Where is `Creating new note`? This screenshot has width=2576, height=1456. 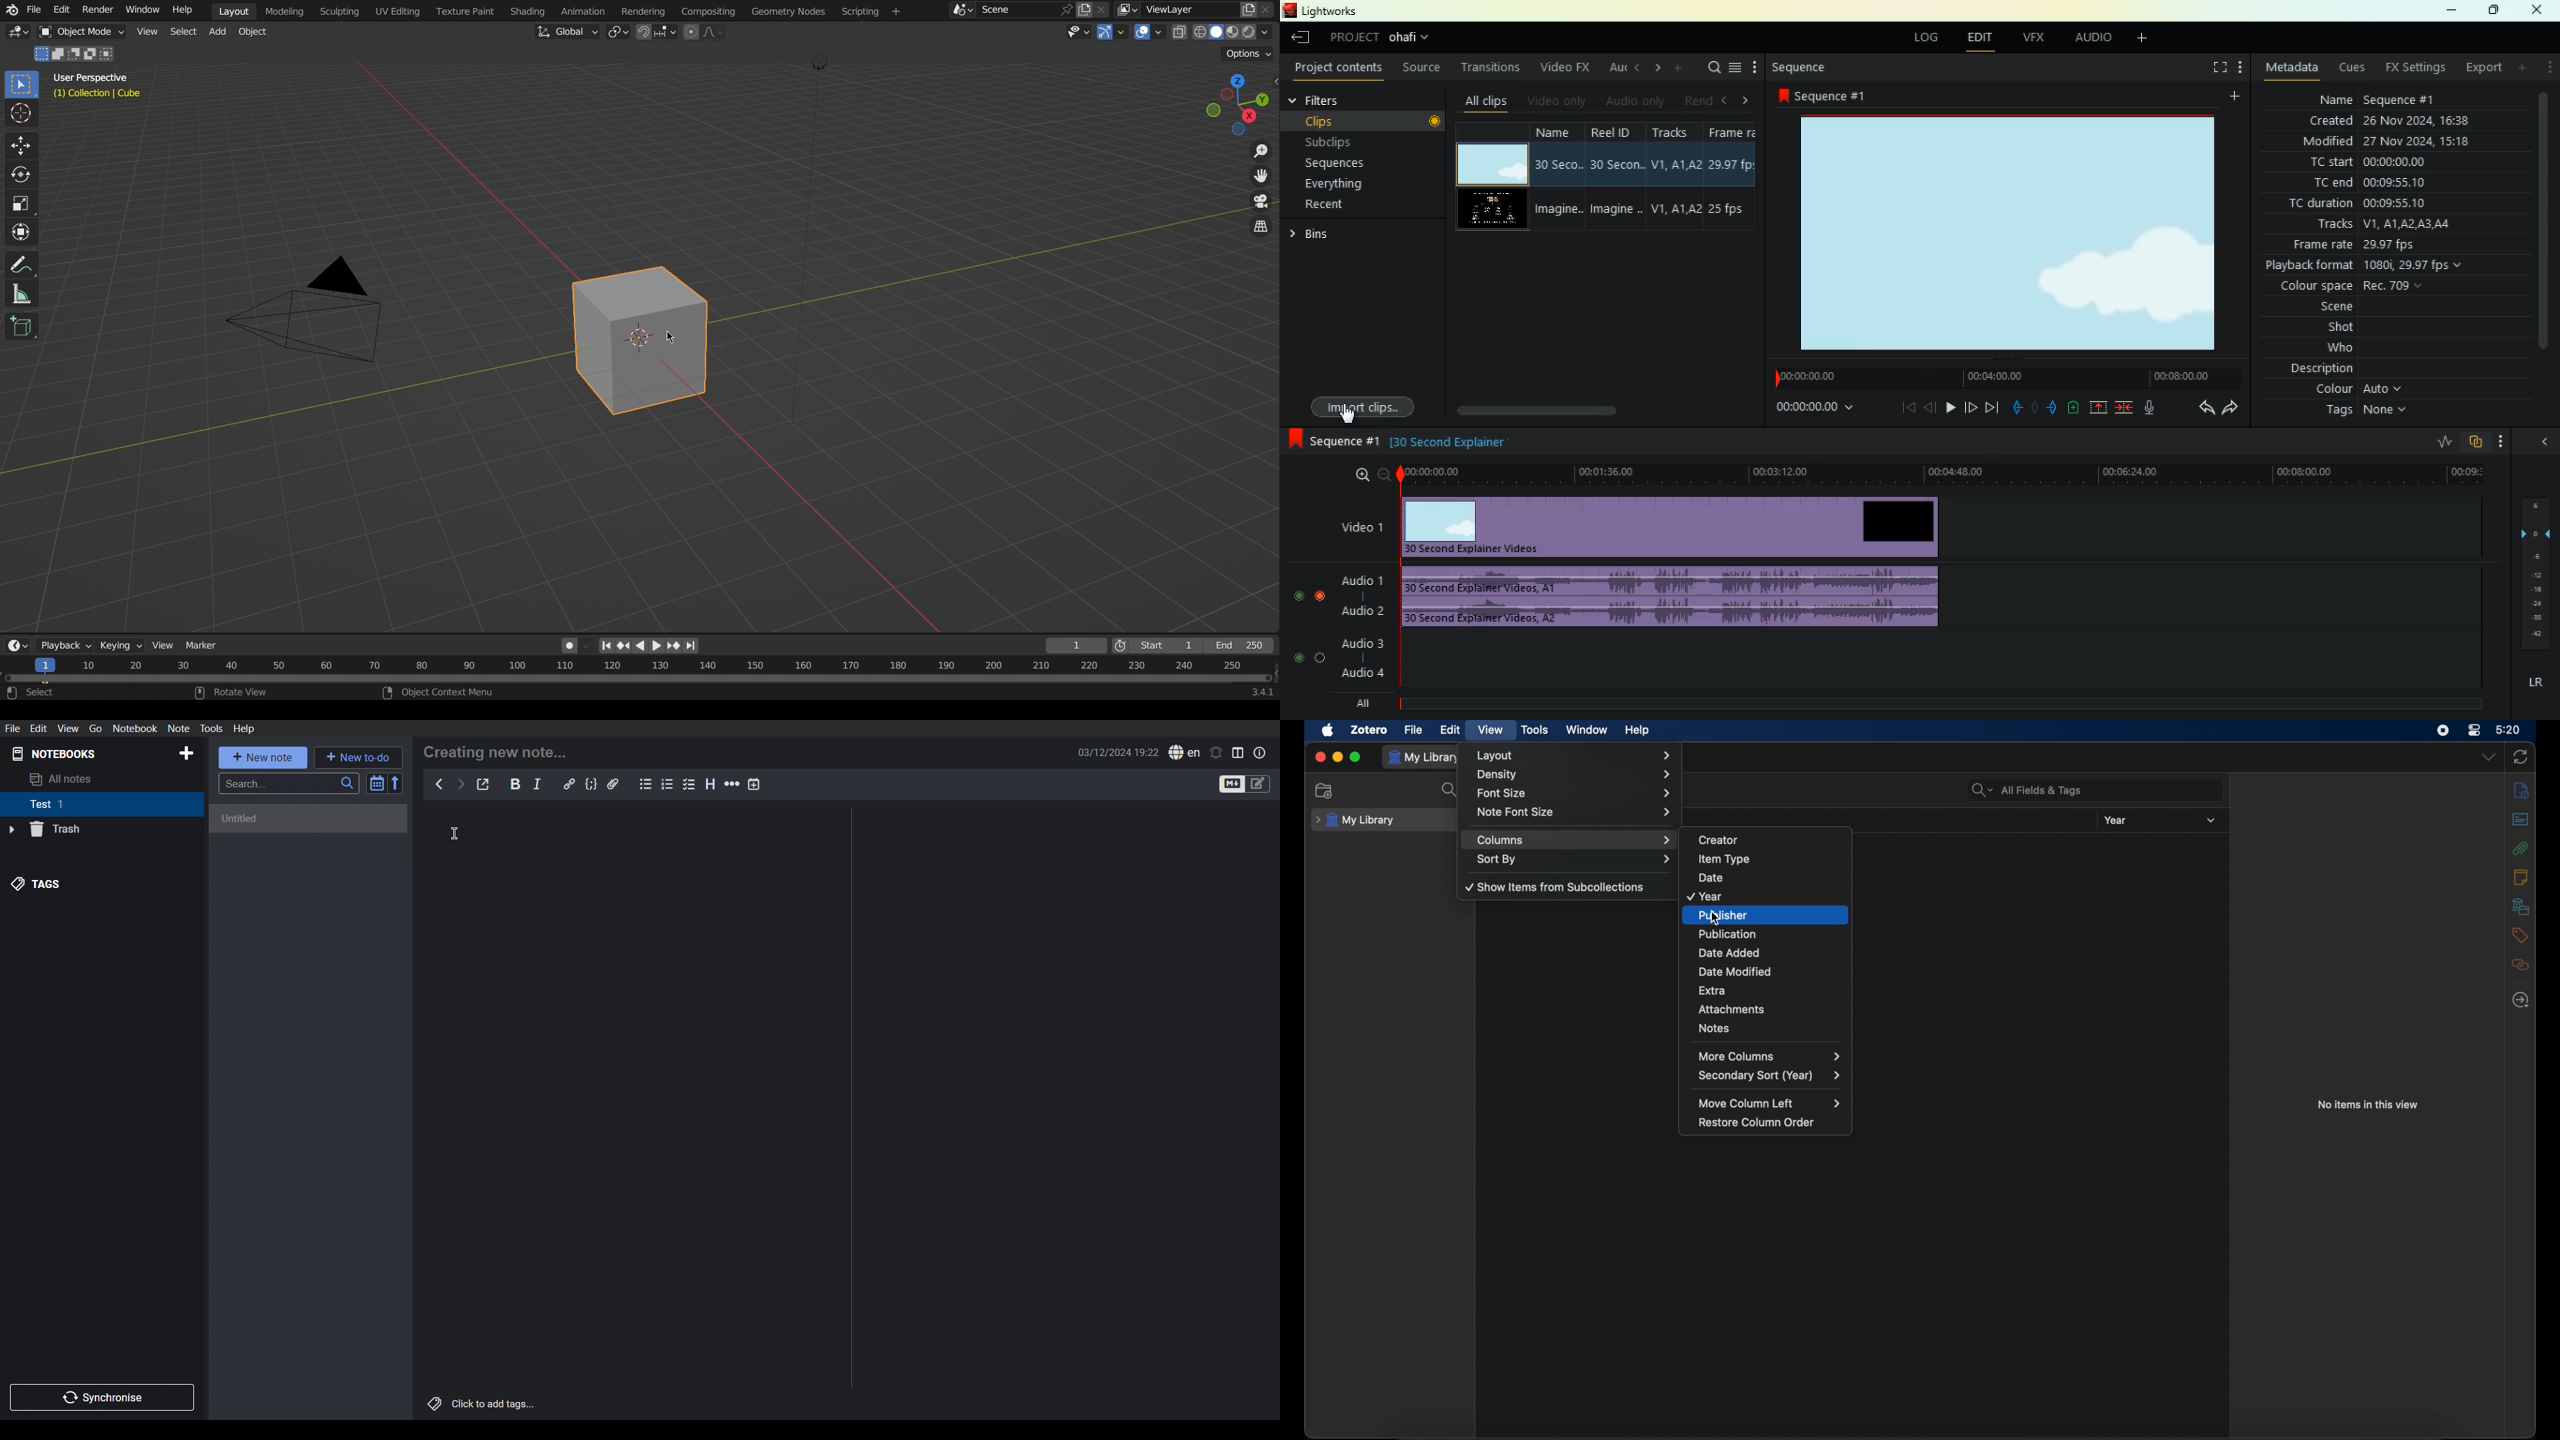
Creating new note is located at coordinates (495, 753).